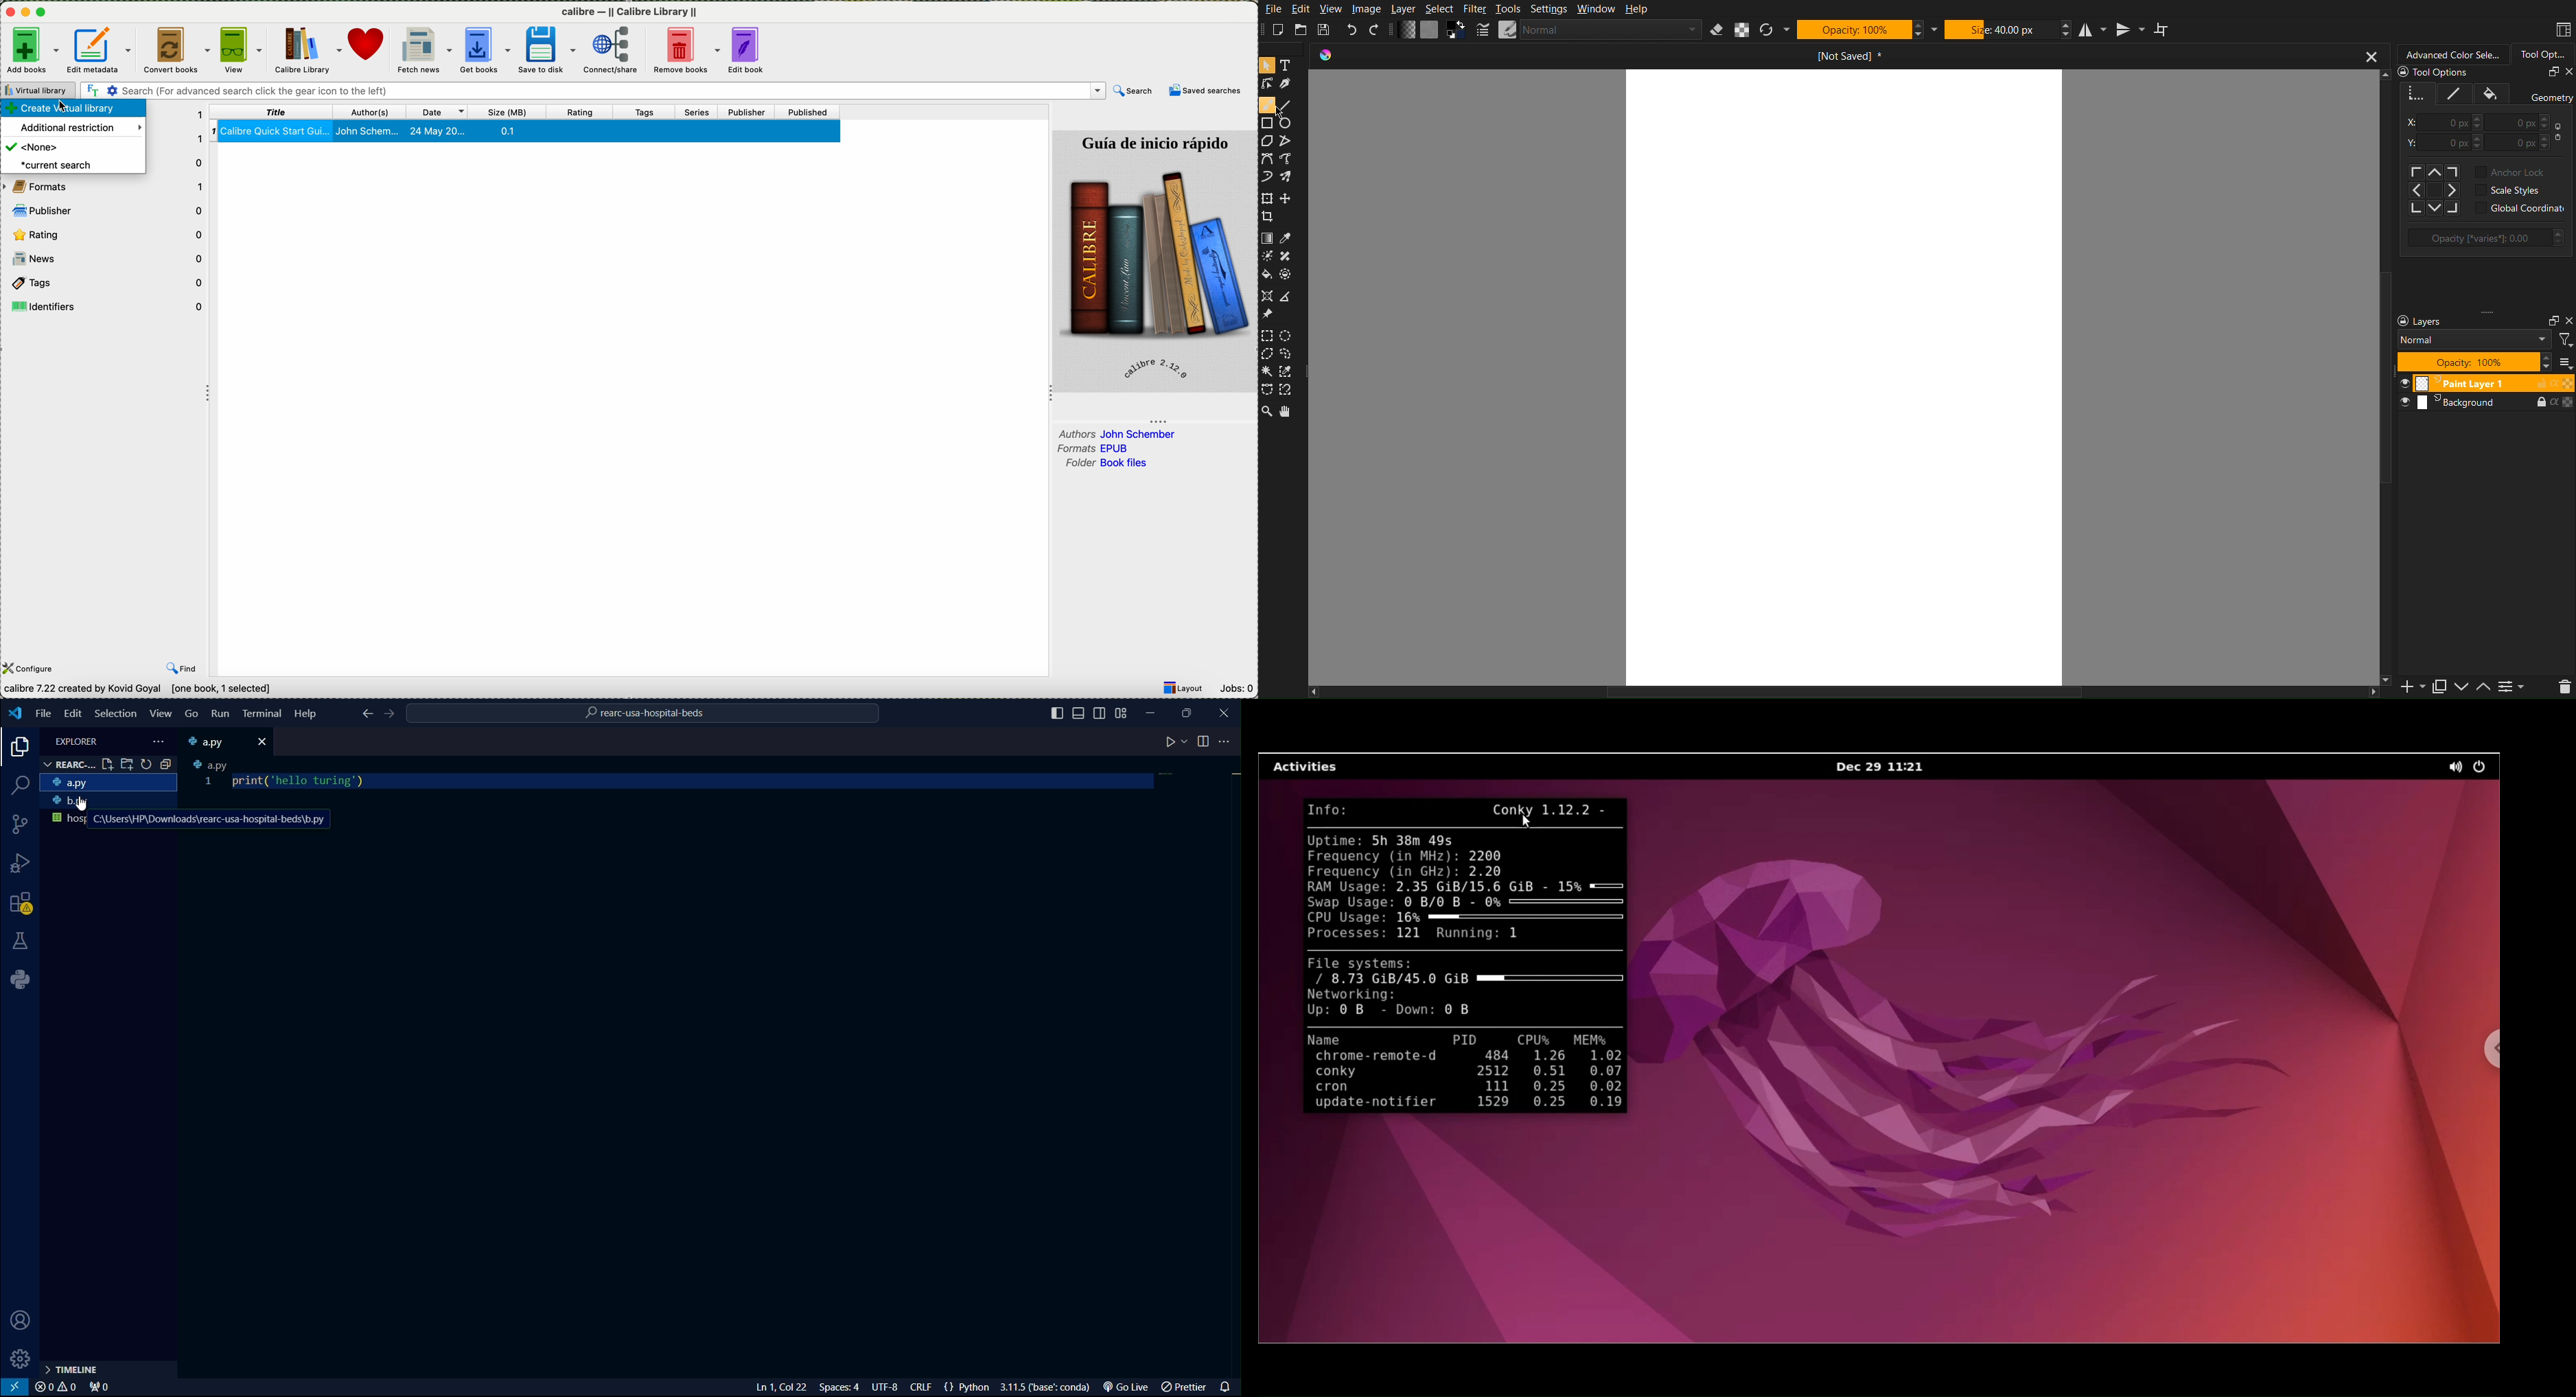  I want to click on run and debugging, so click(21, 864).